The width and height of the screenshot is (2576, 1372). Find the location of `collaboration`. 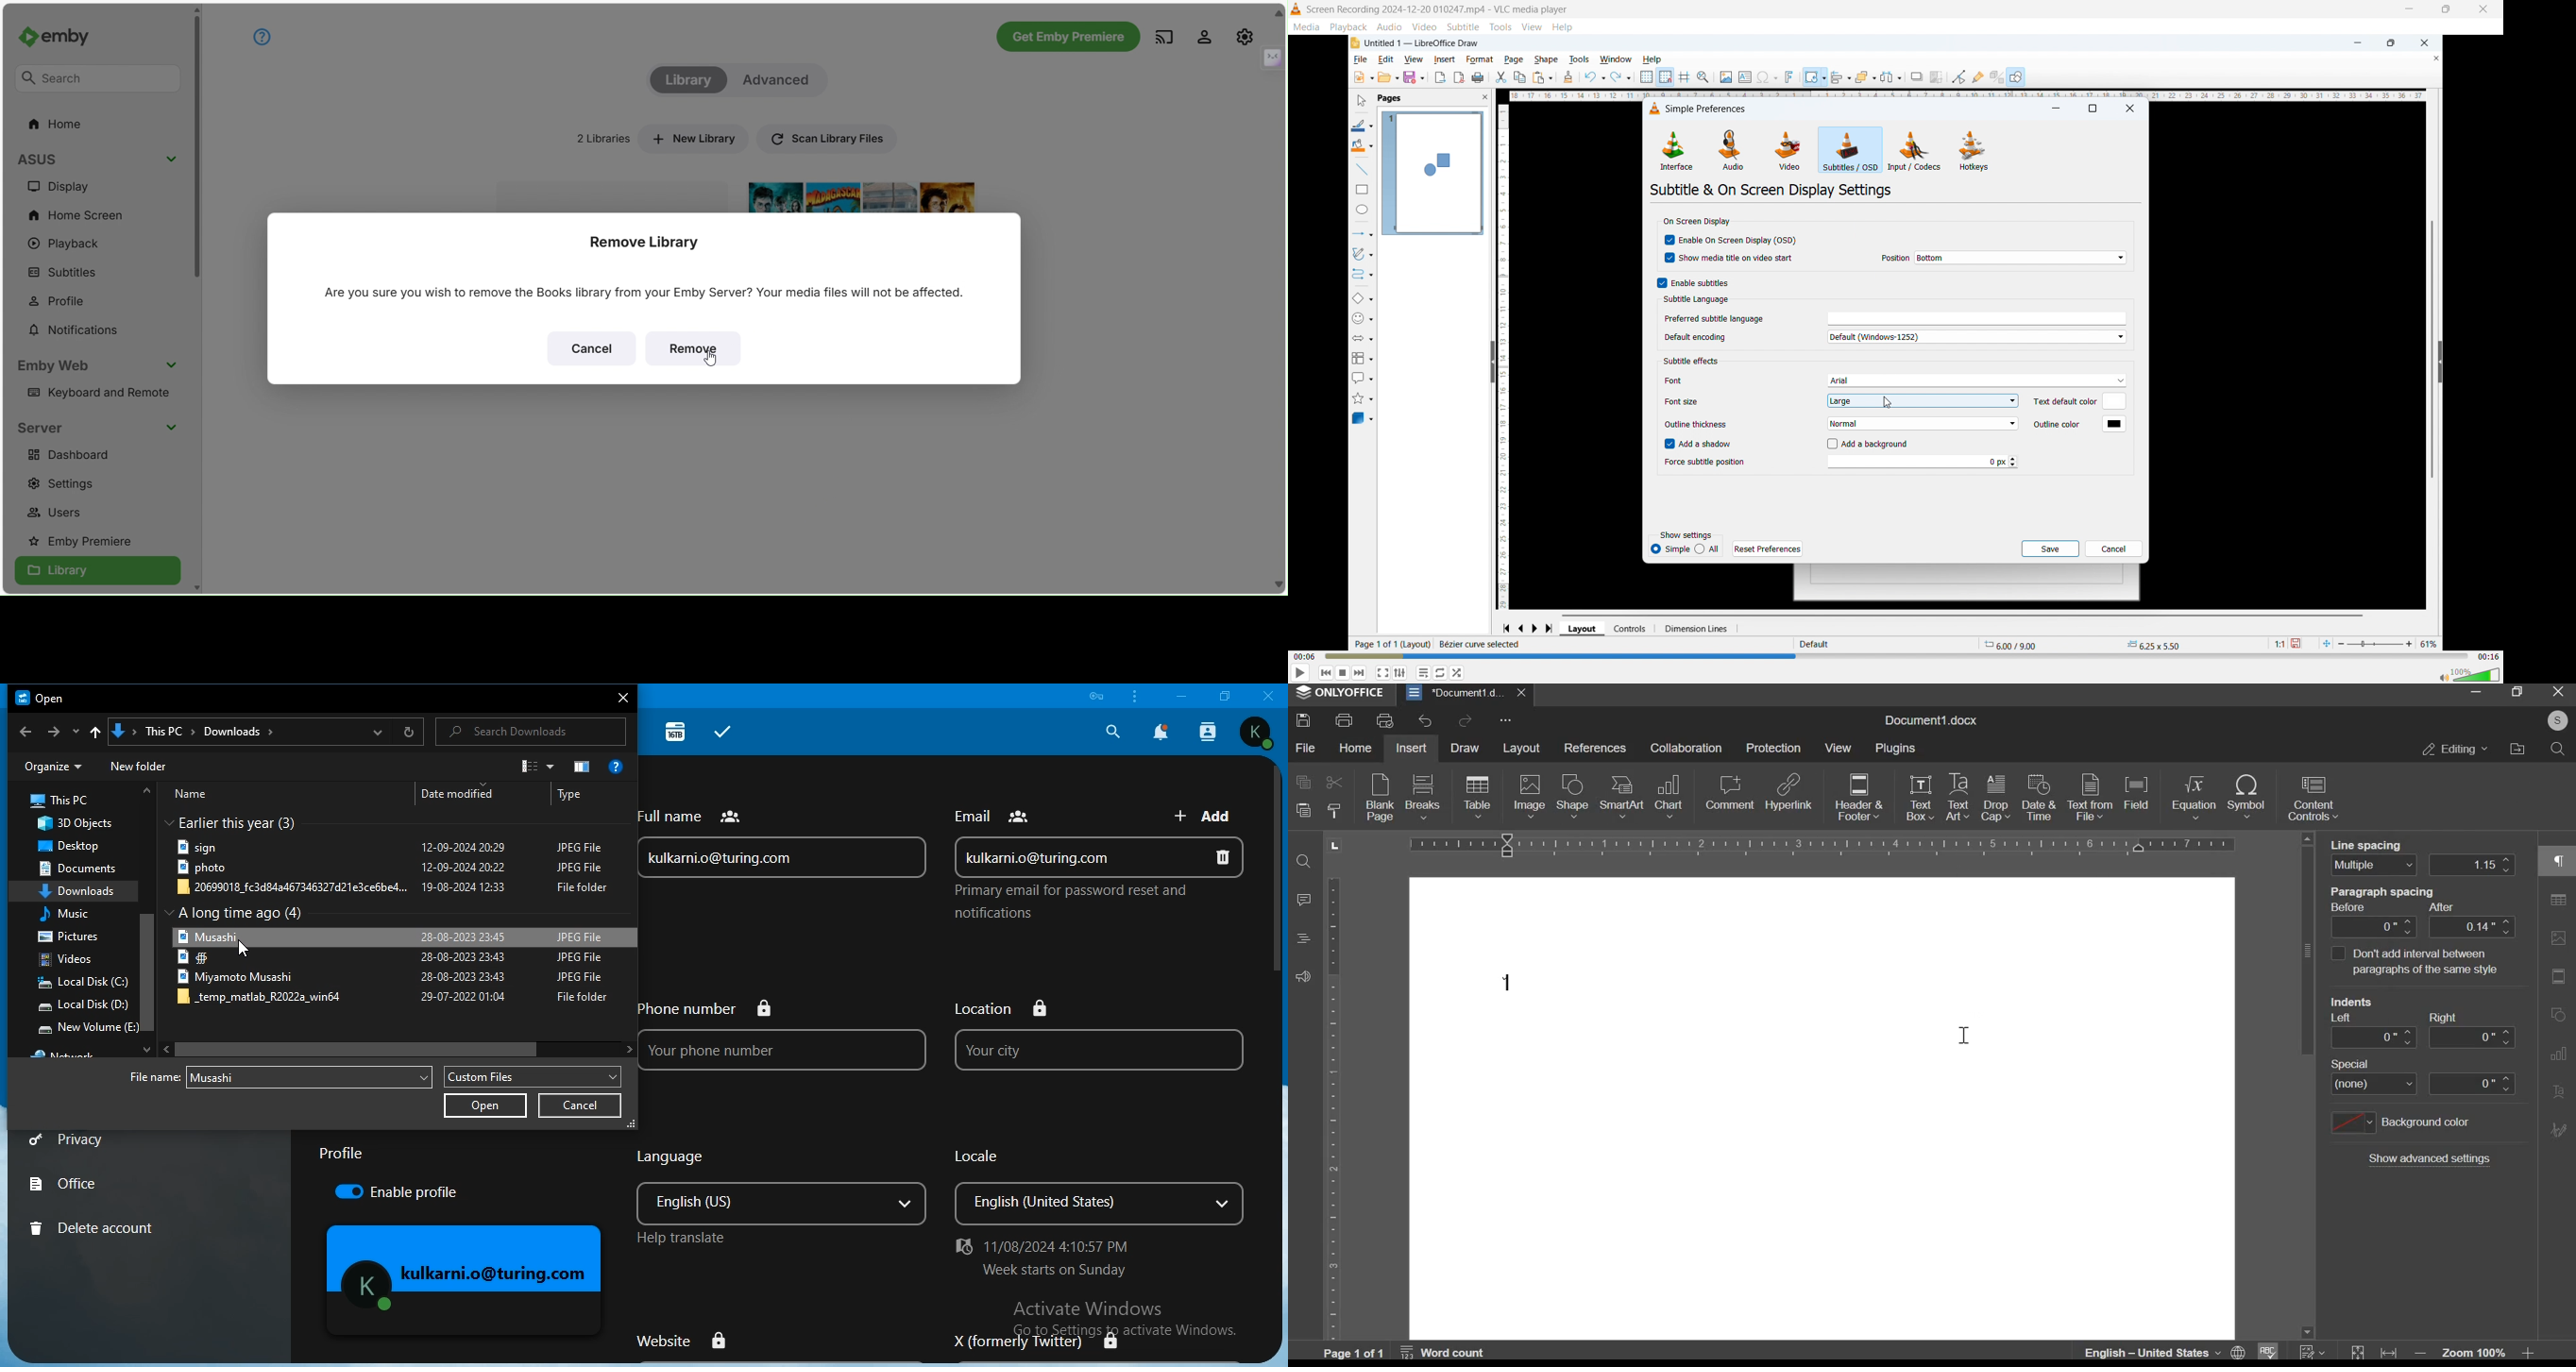

collaboration is located at coordinates (1686, 748).